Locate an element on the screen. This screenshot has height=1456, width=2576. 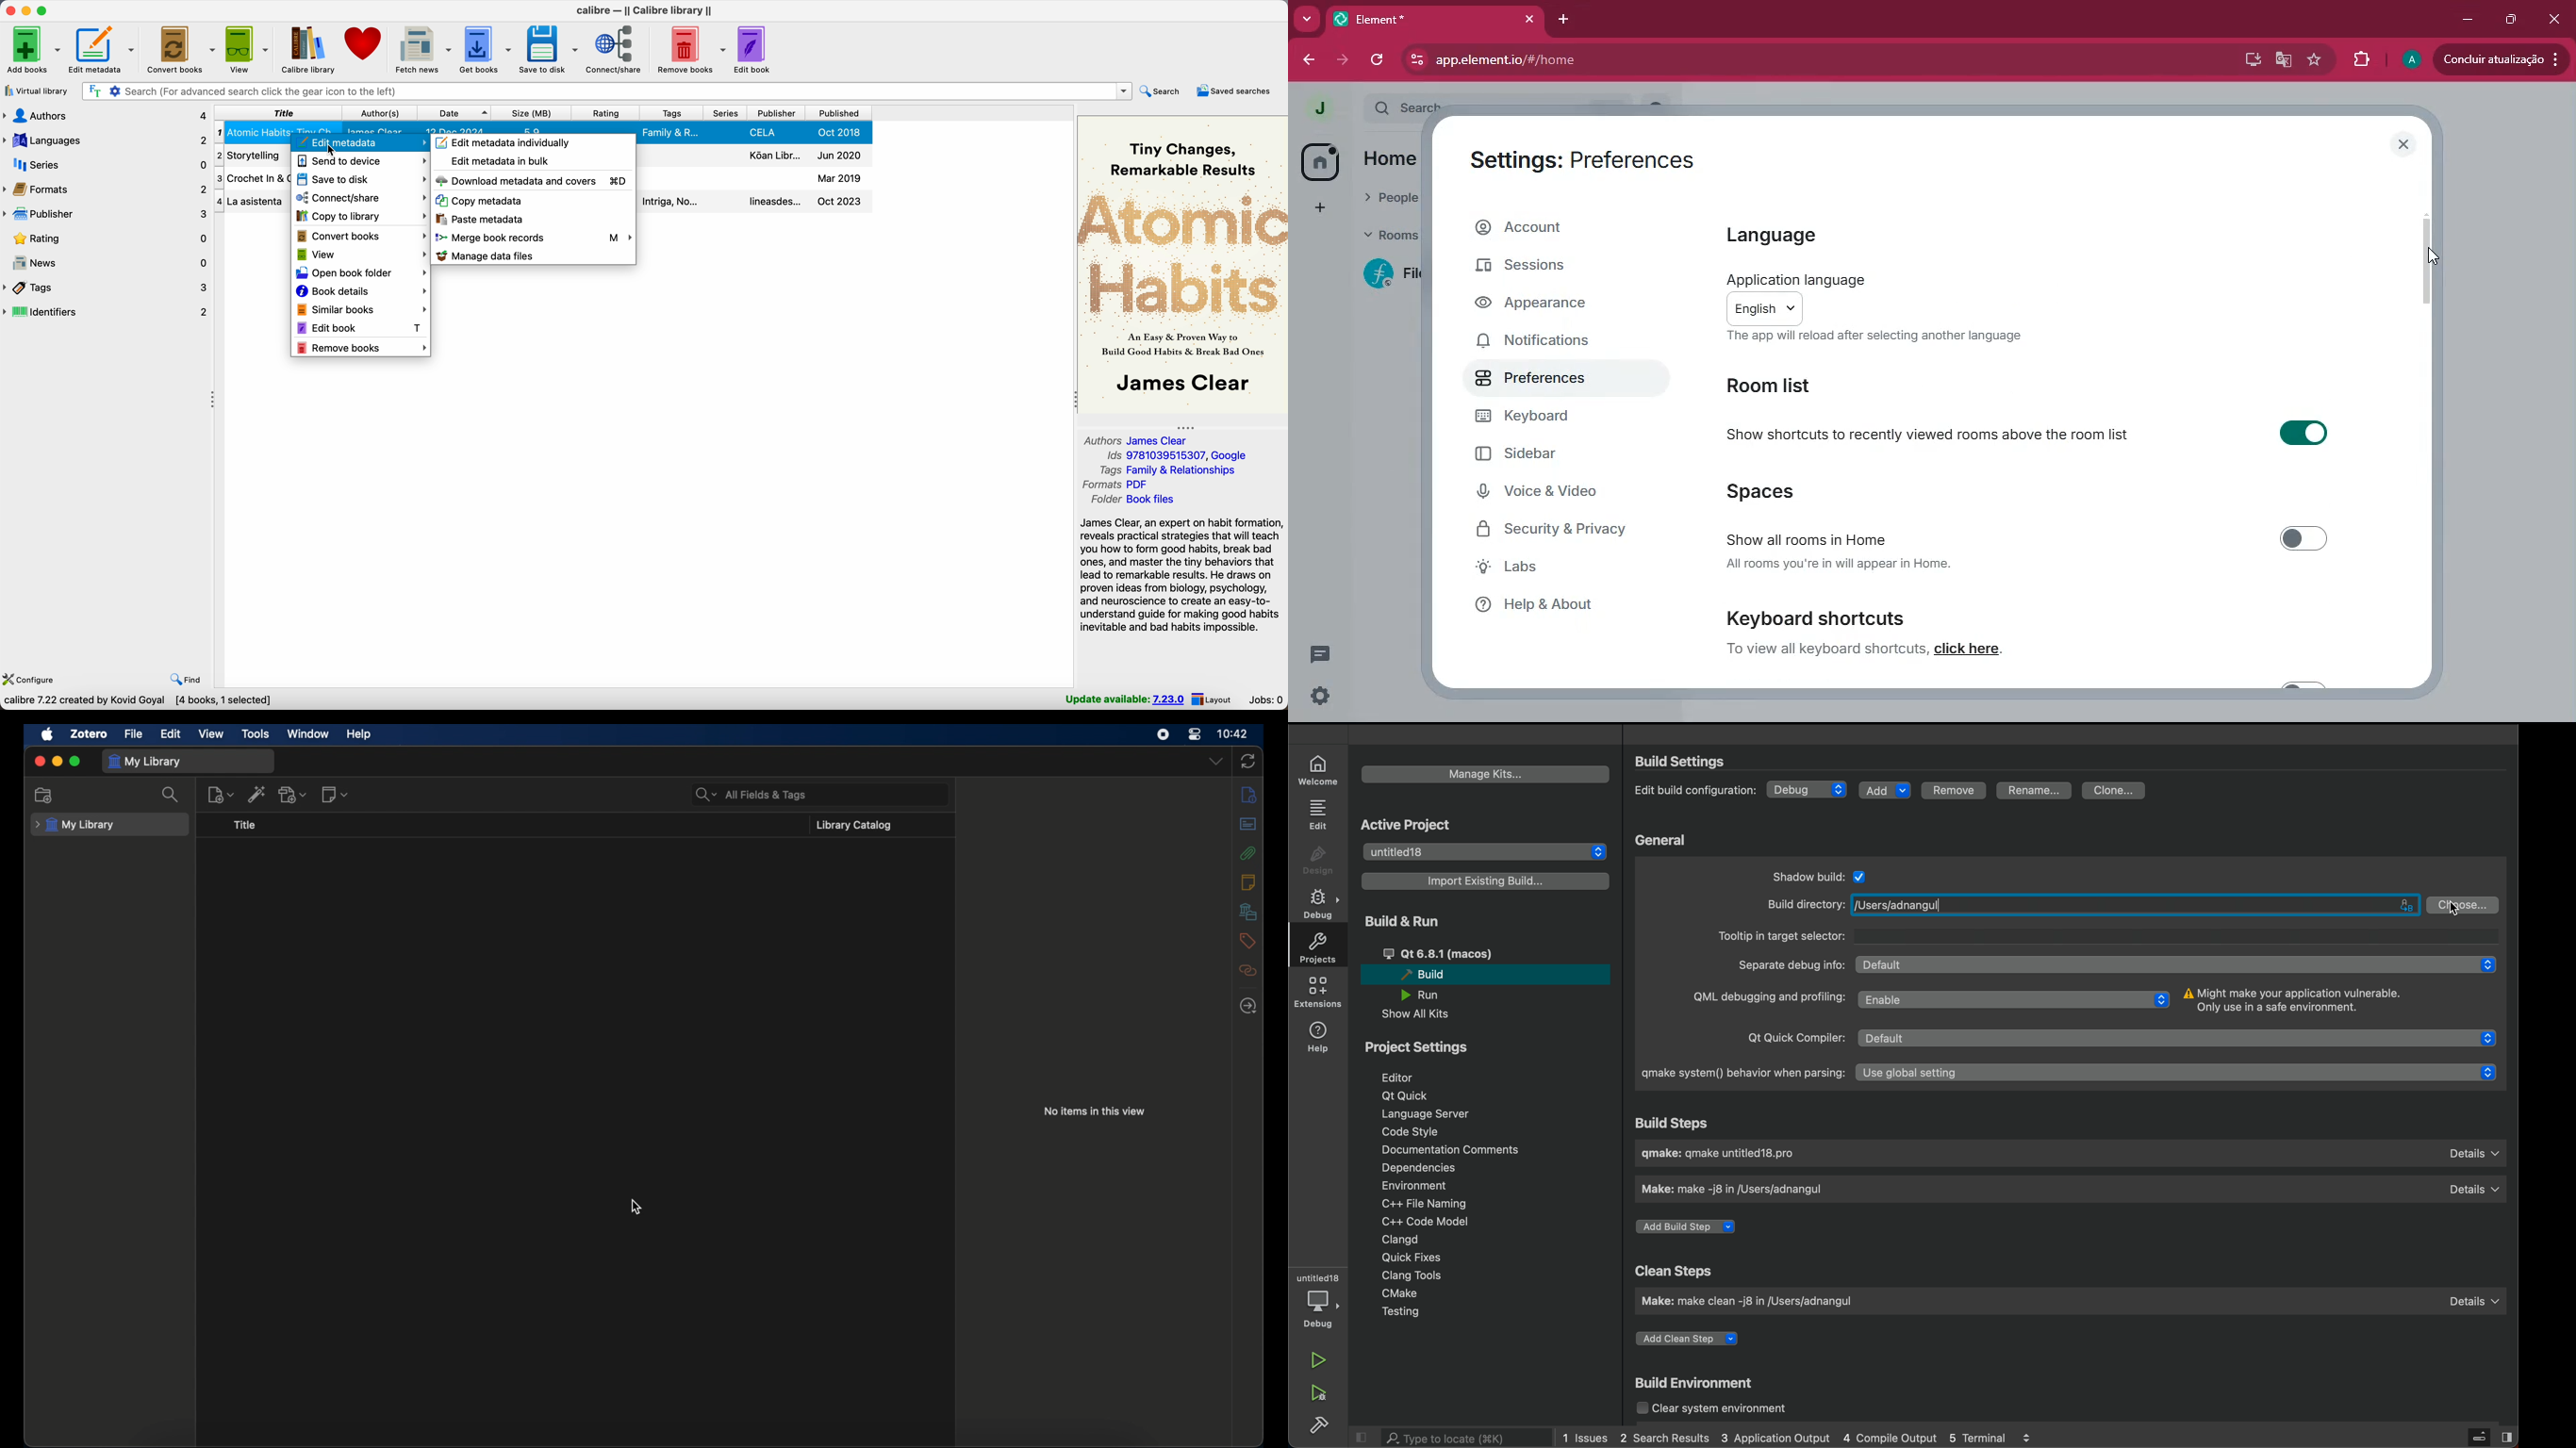
add tab is located at coordinates (1559, 20).